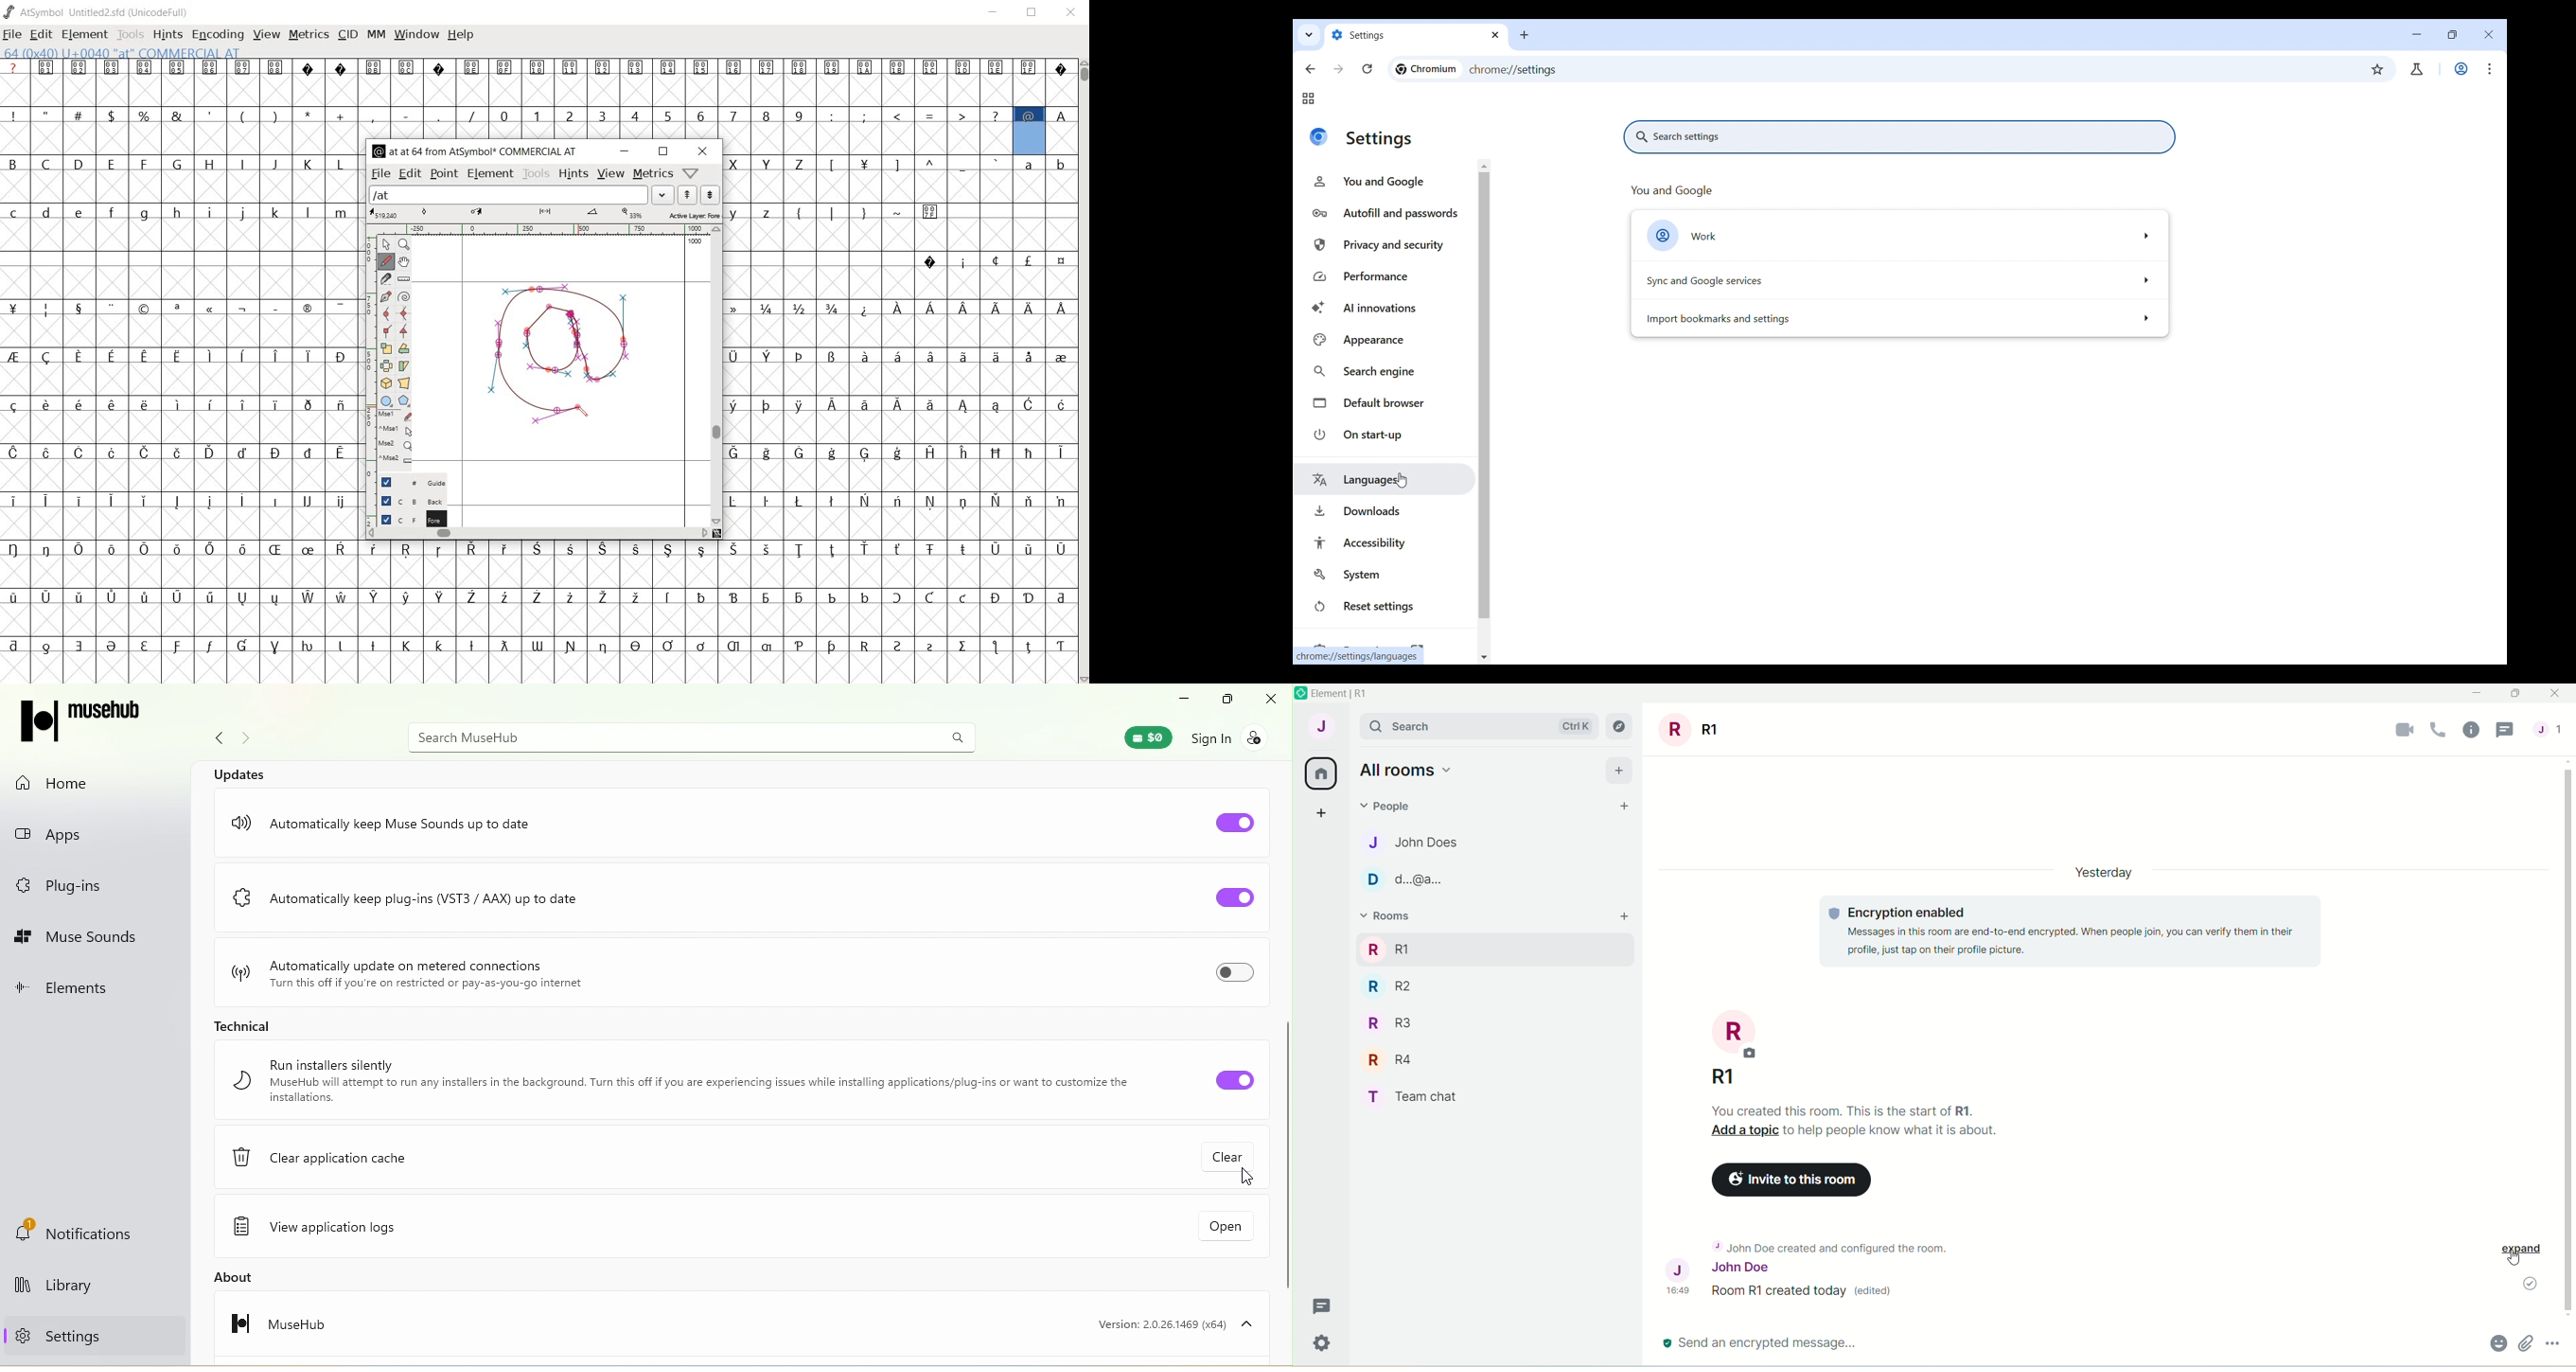 This screenshot has width=2576, height=1372. Describe the element at coordinates (536, 174) in the screenshot. I see `tools` at that location.